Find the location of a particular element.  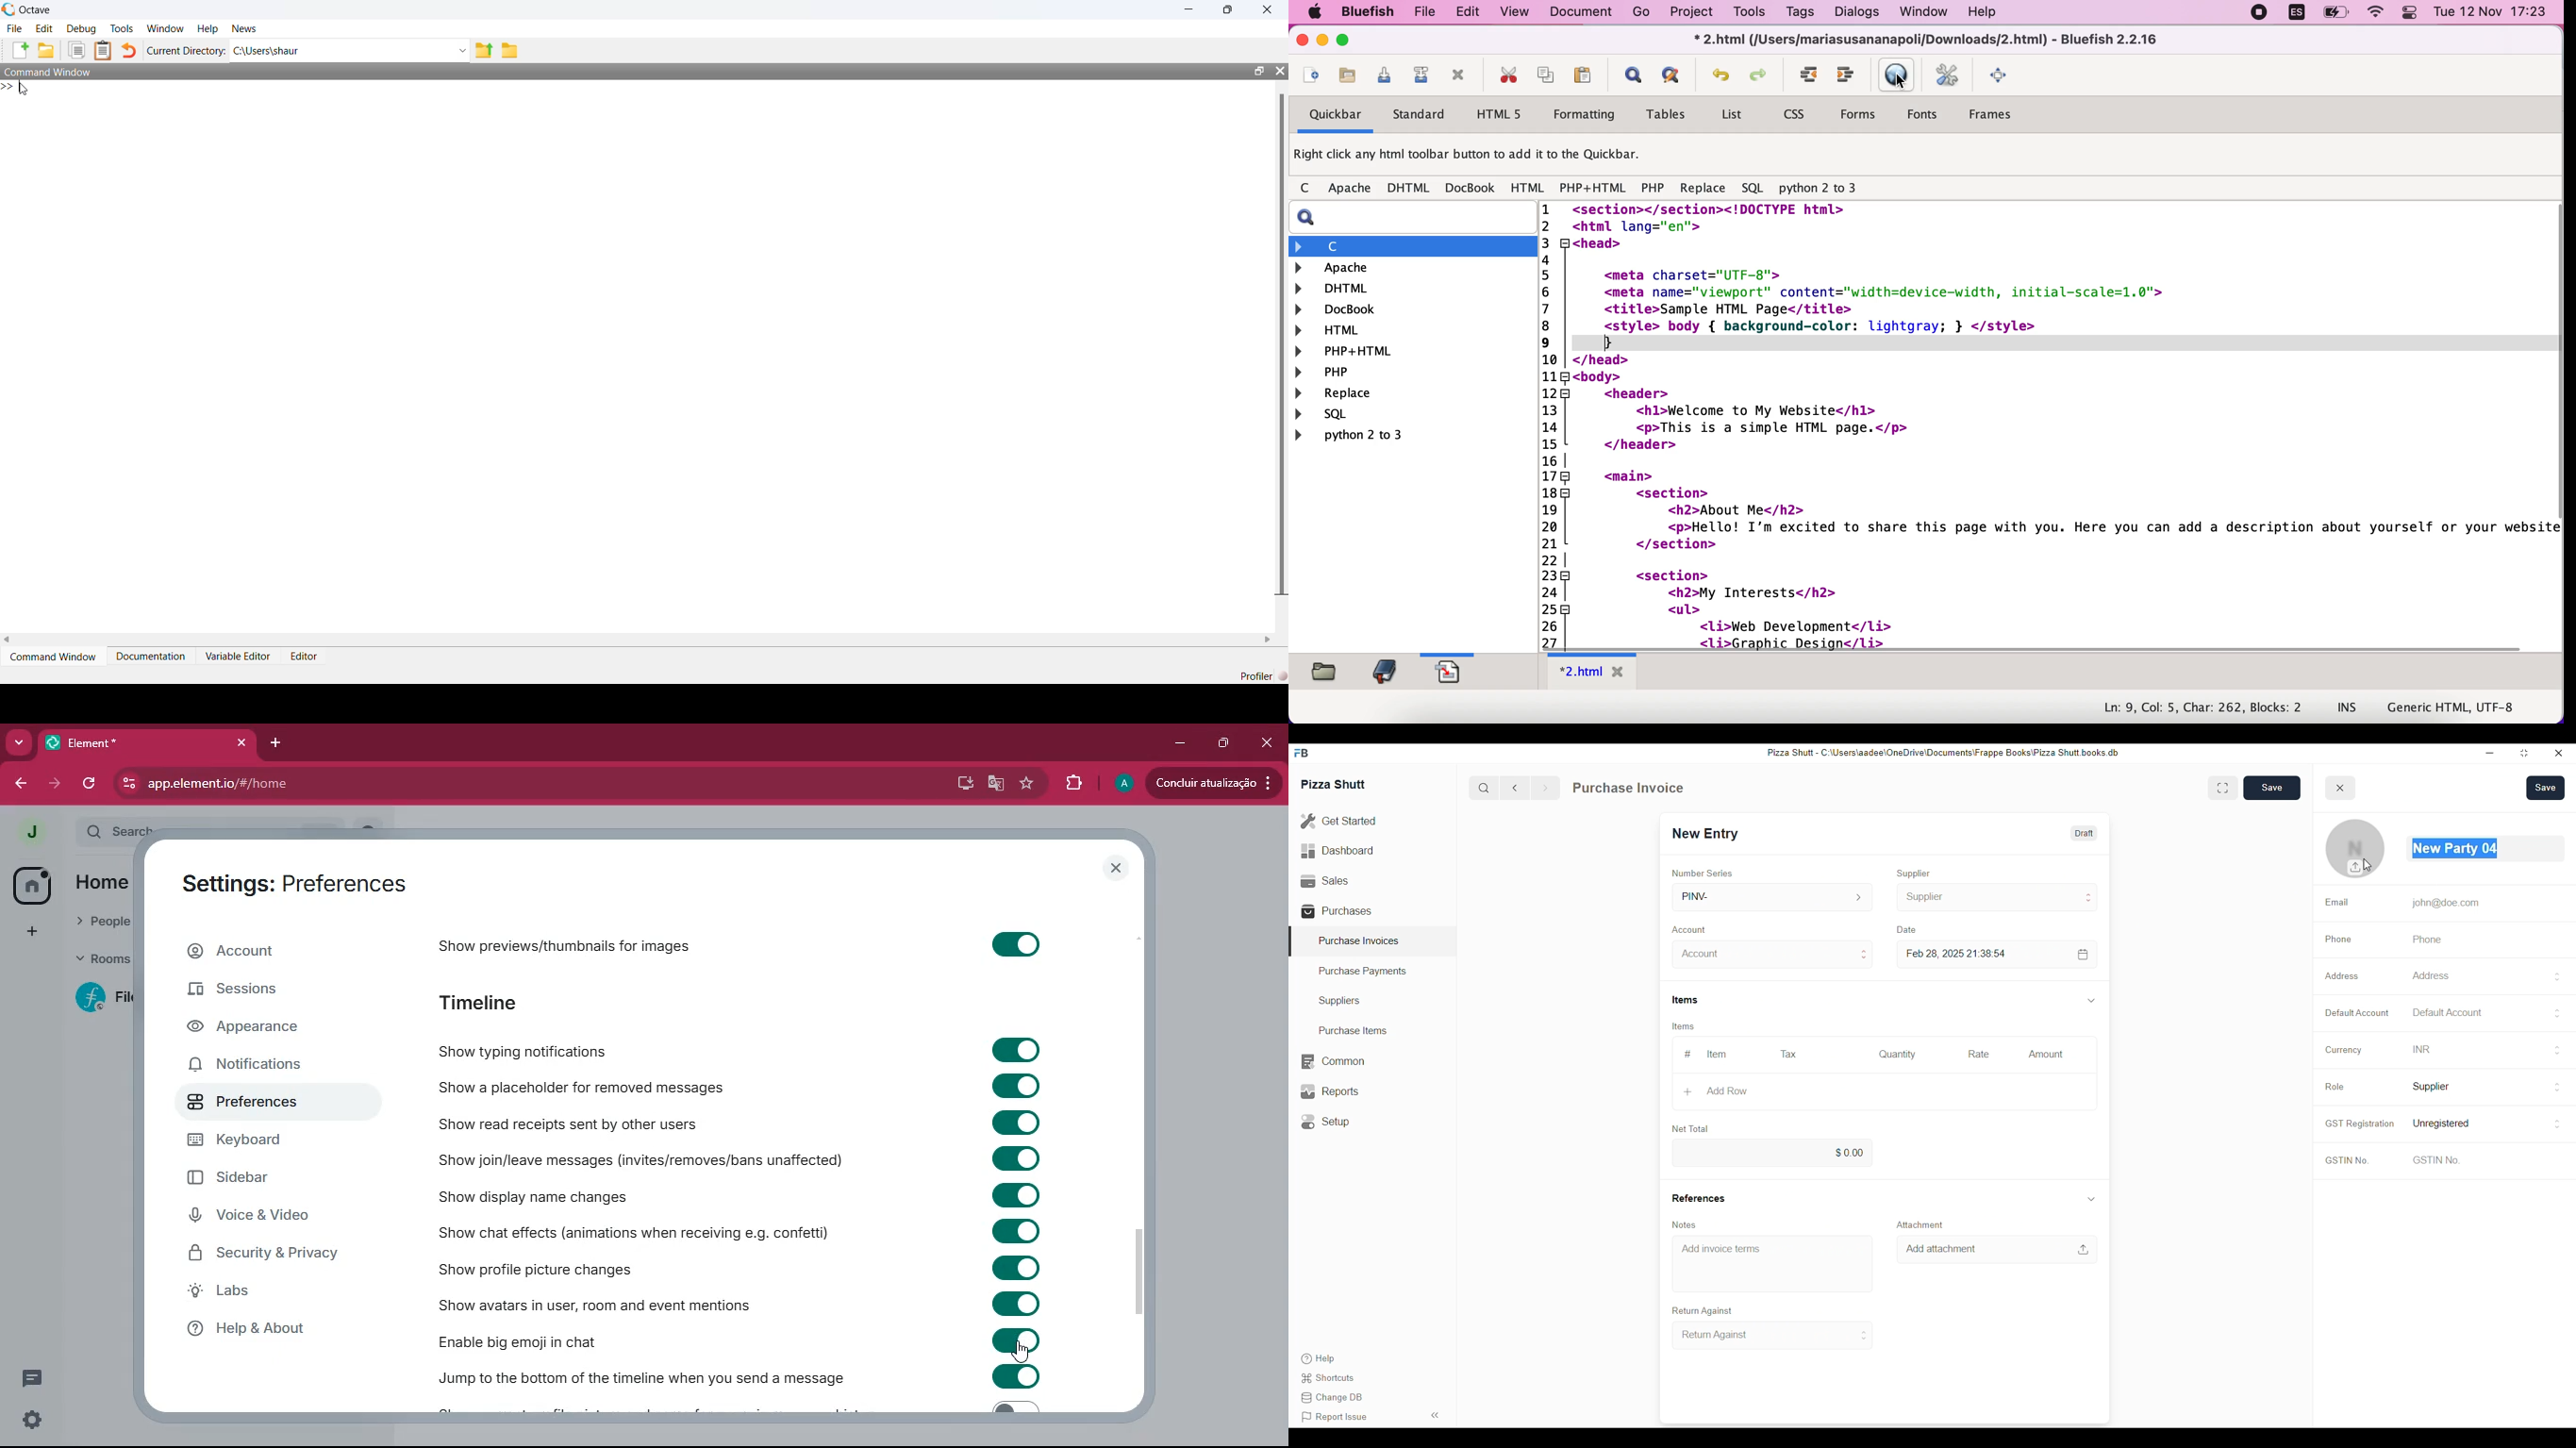

Save is located at coordinates (2546, 788).